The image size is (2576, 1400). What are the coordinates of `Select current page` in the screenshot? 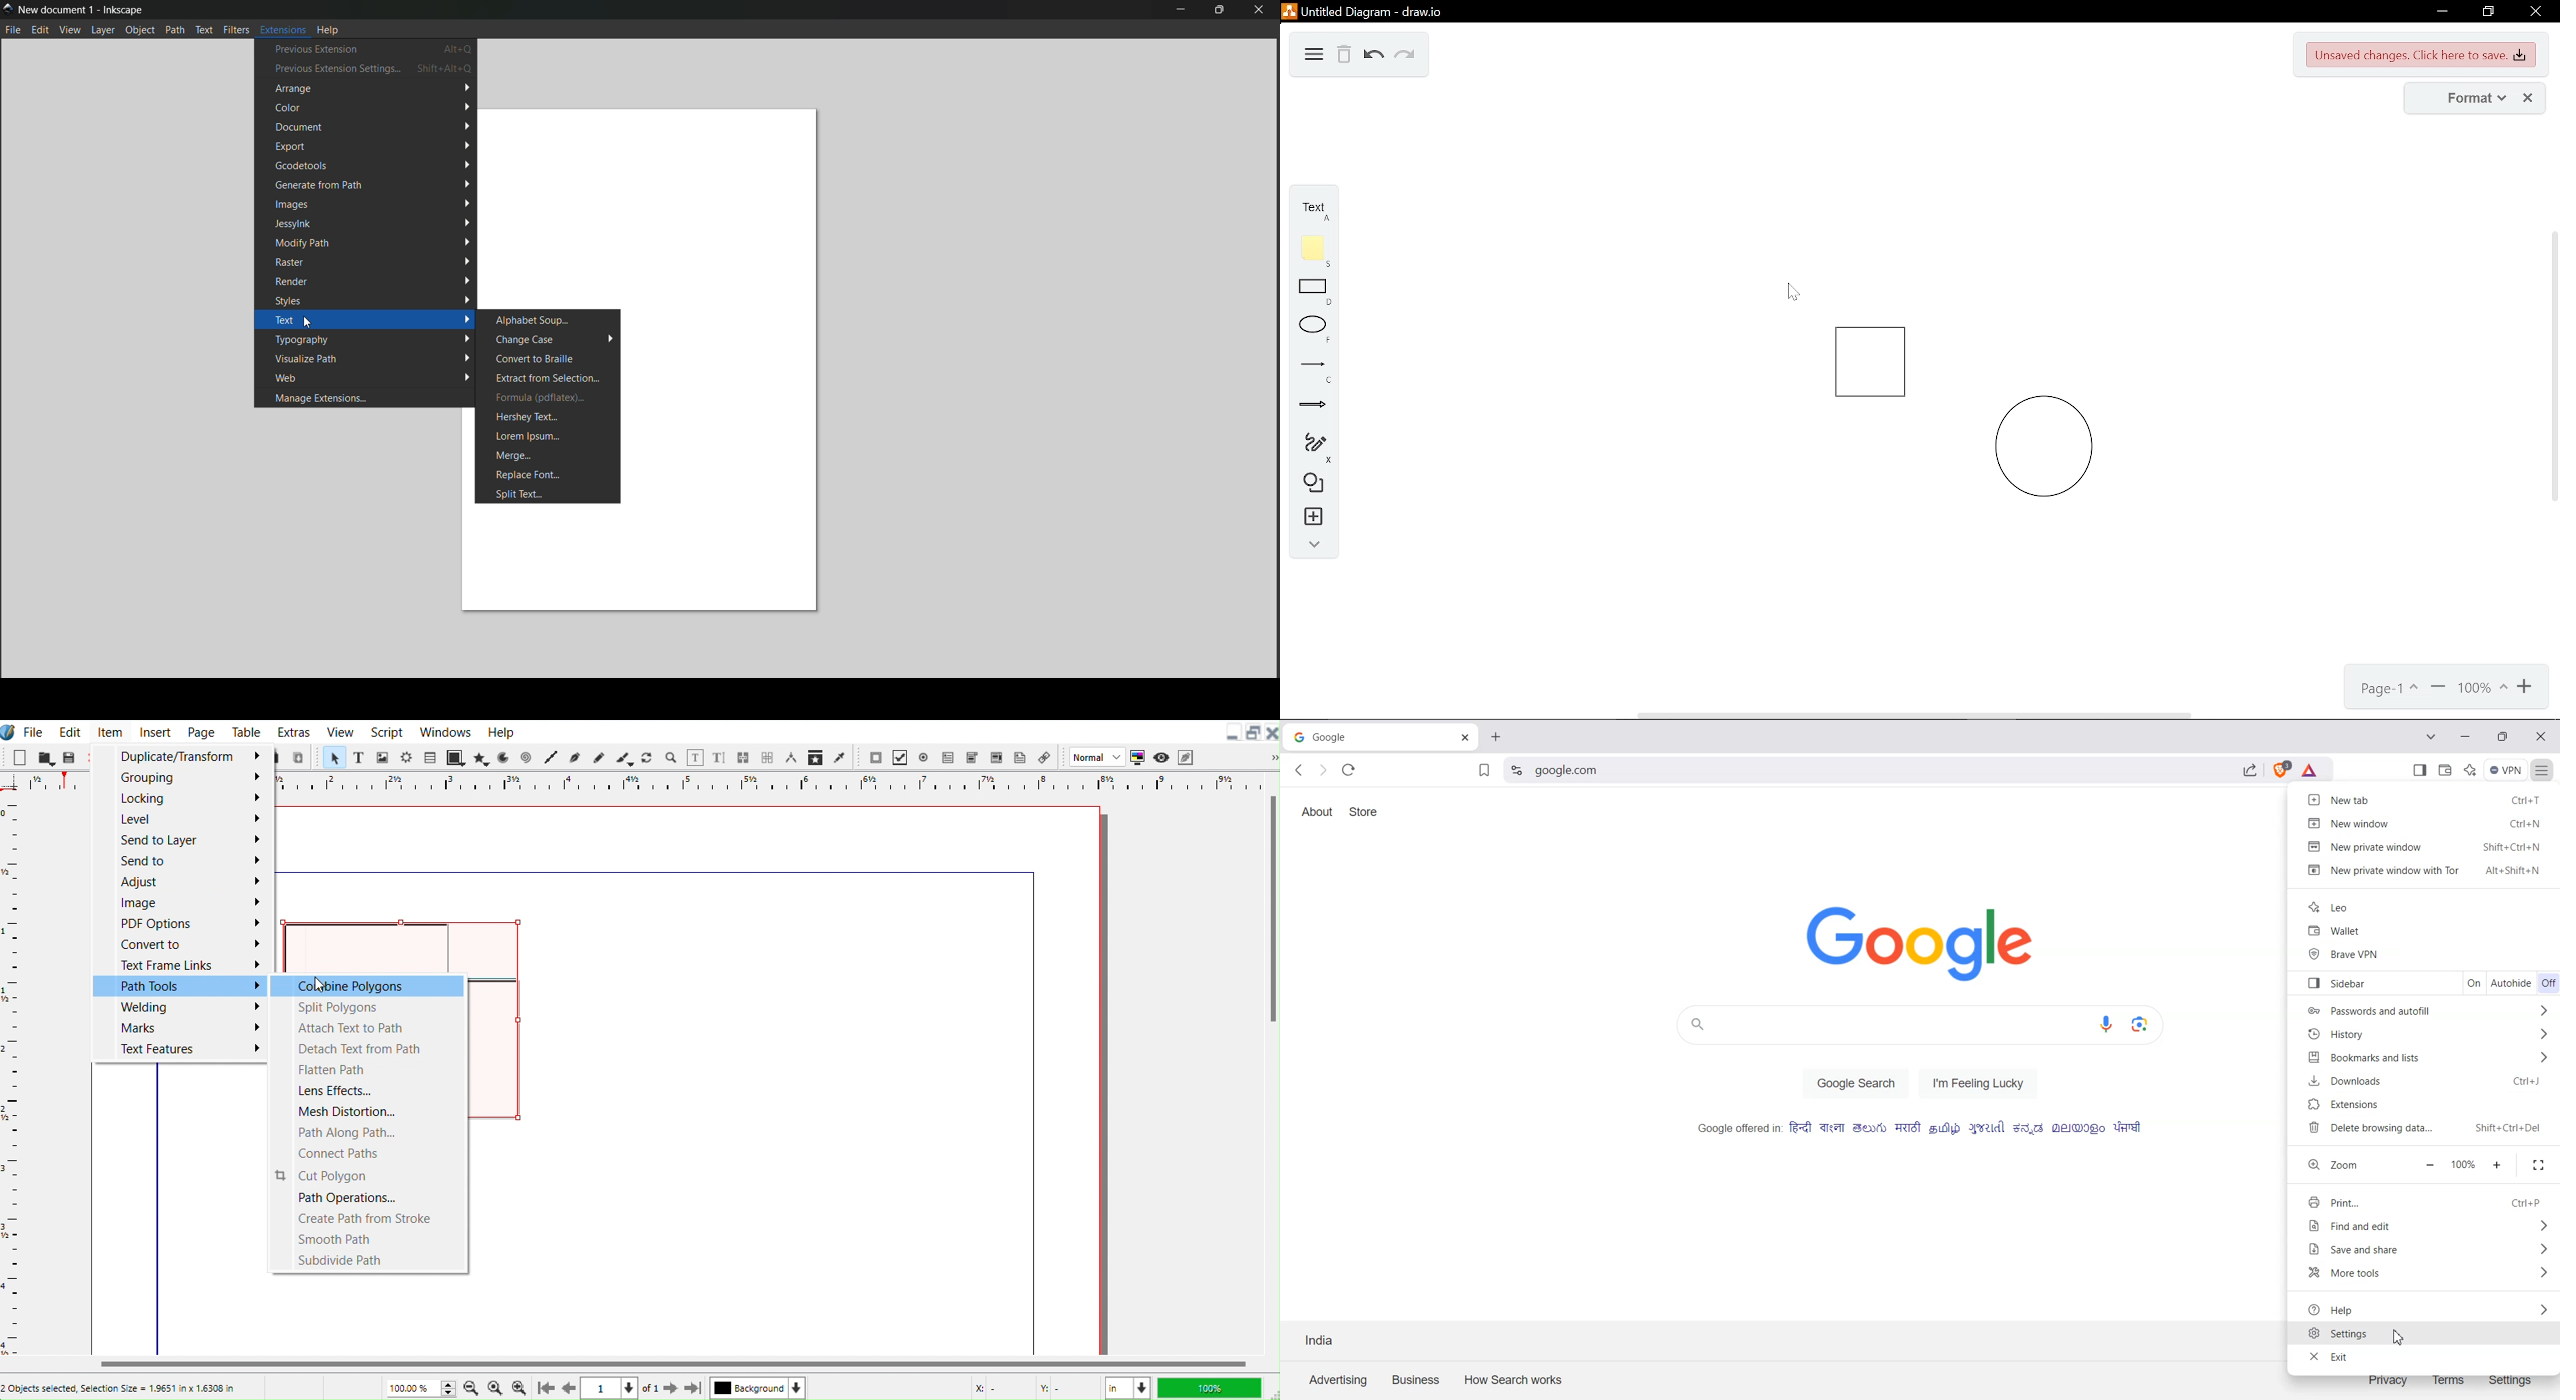 It's located at (611, 1389).